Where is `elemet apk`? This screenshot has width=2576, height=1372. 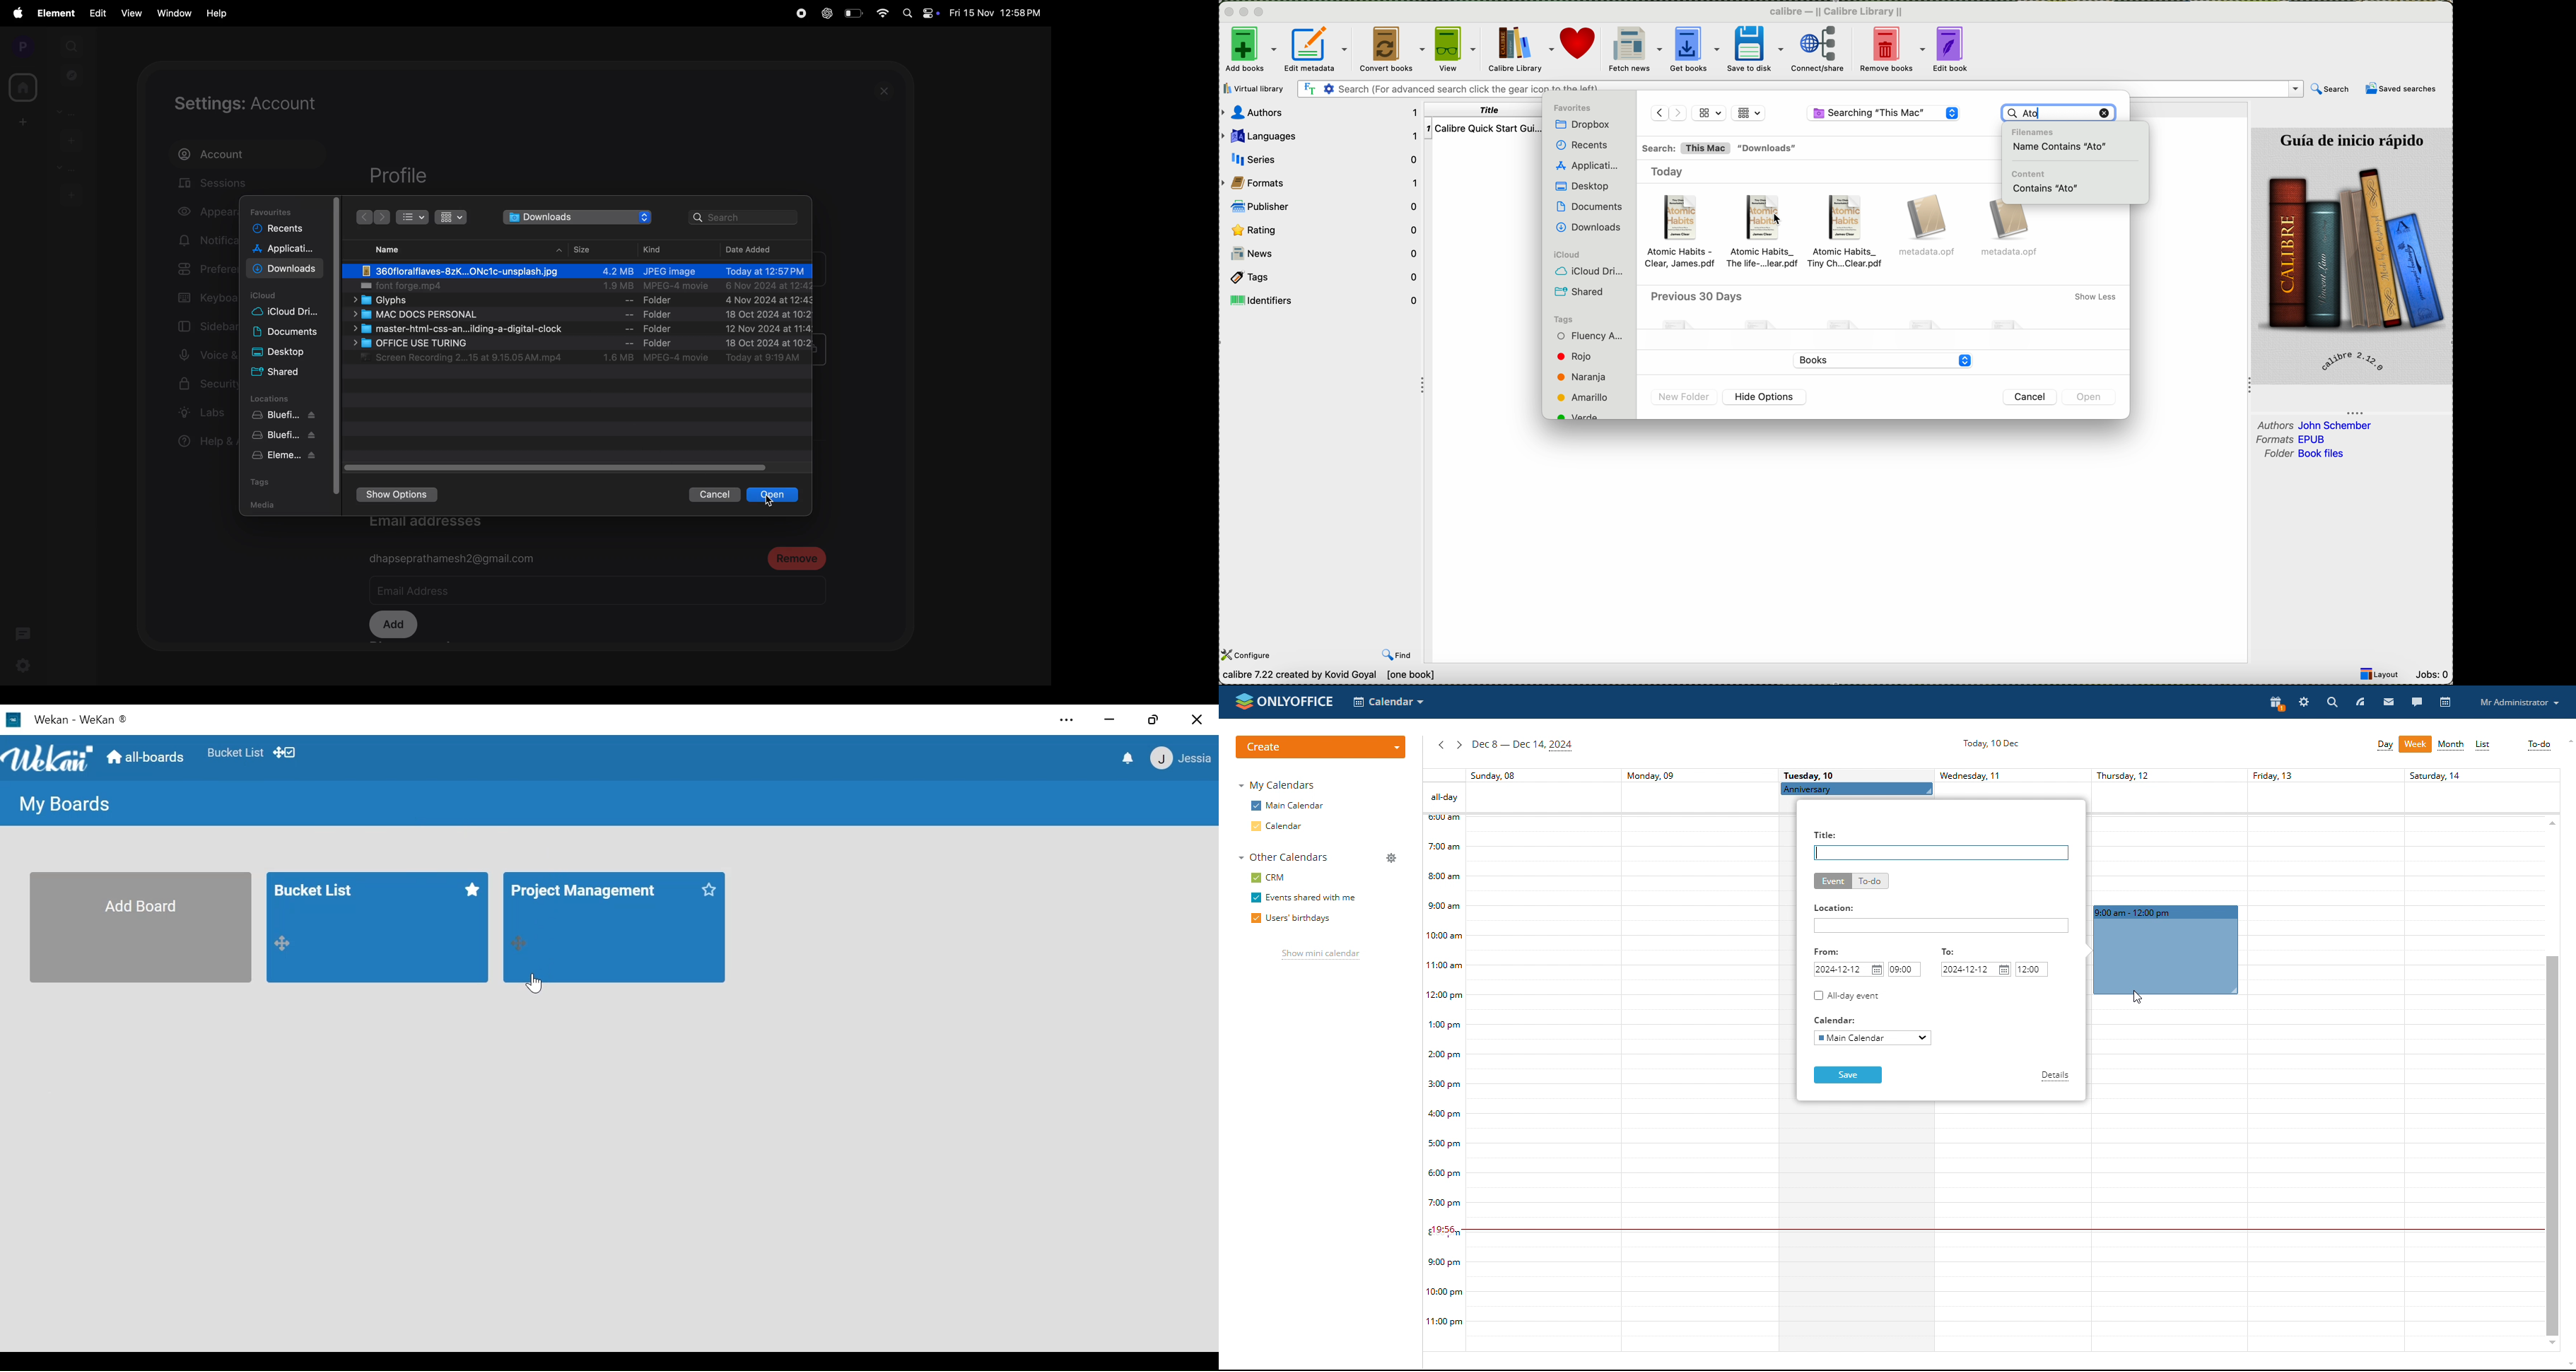
elemet apk is located at coordinates (287, 457).